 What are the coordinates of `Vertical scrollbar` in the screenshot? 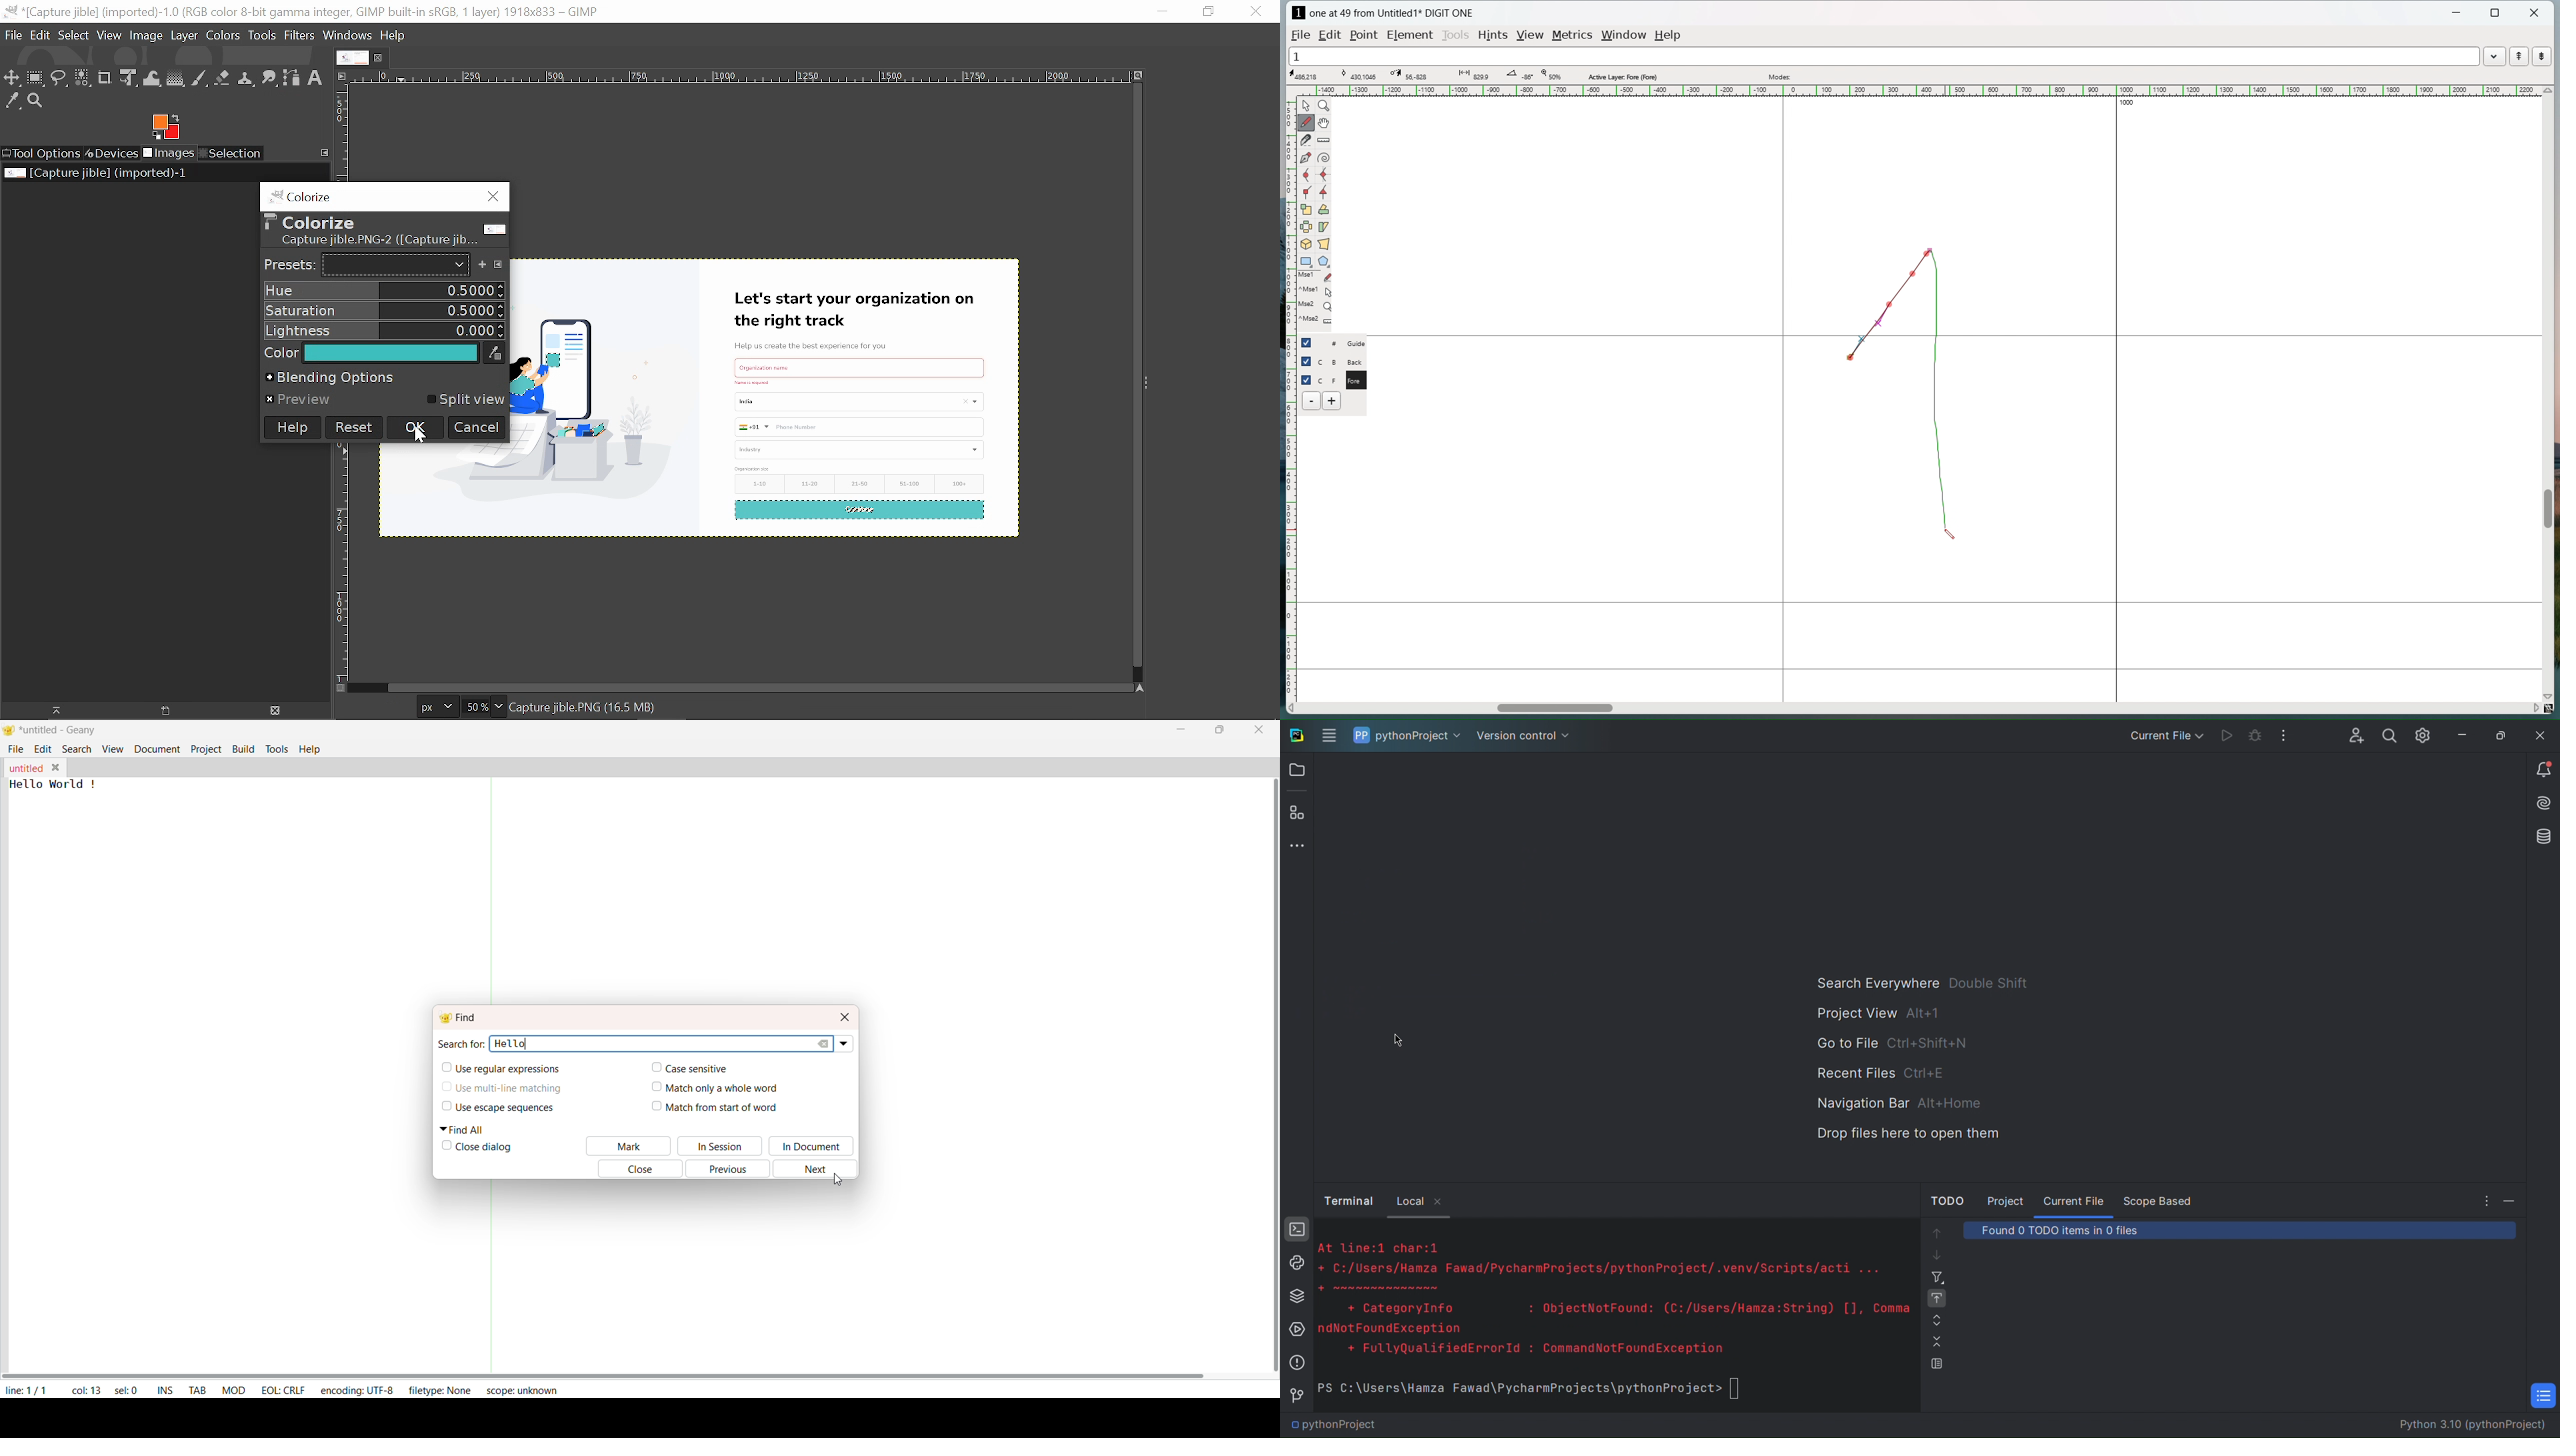 It's located at (1133, 377).